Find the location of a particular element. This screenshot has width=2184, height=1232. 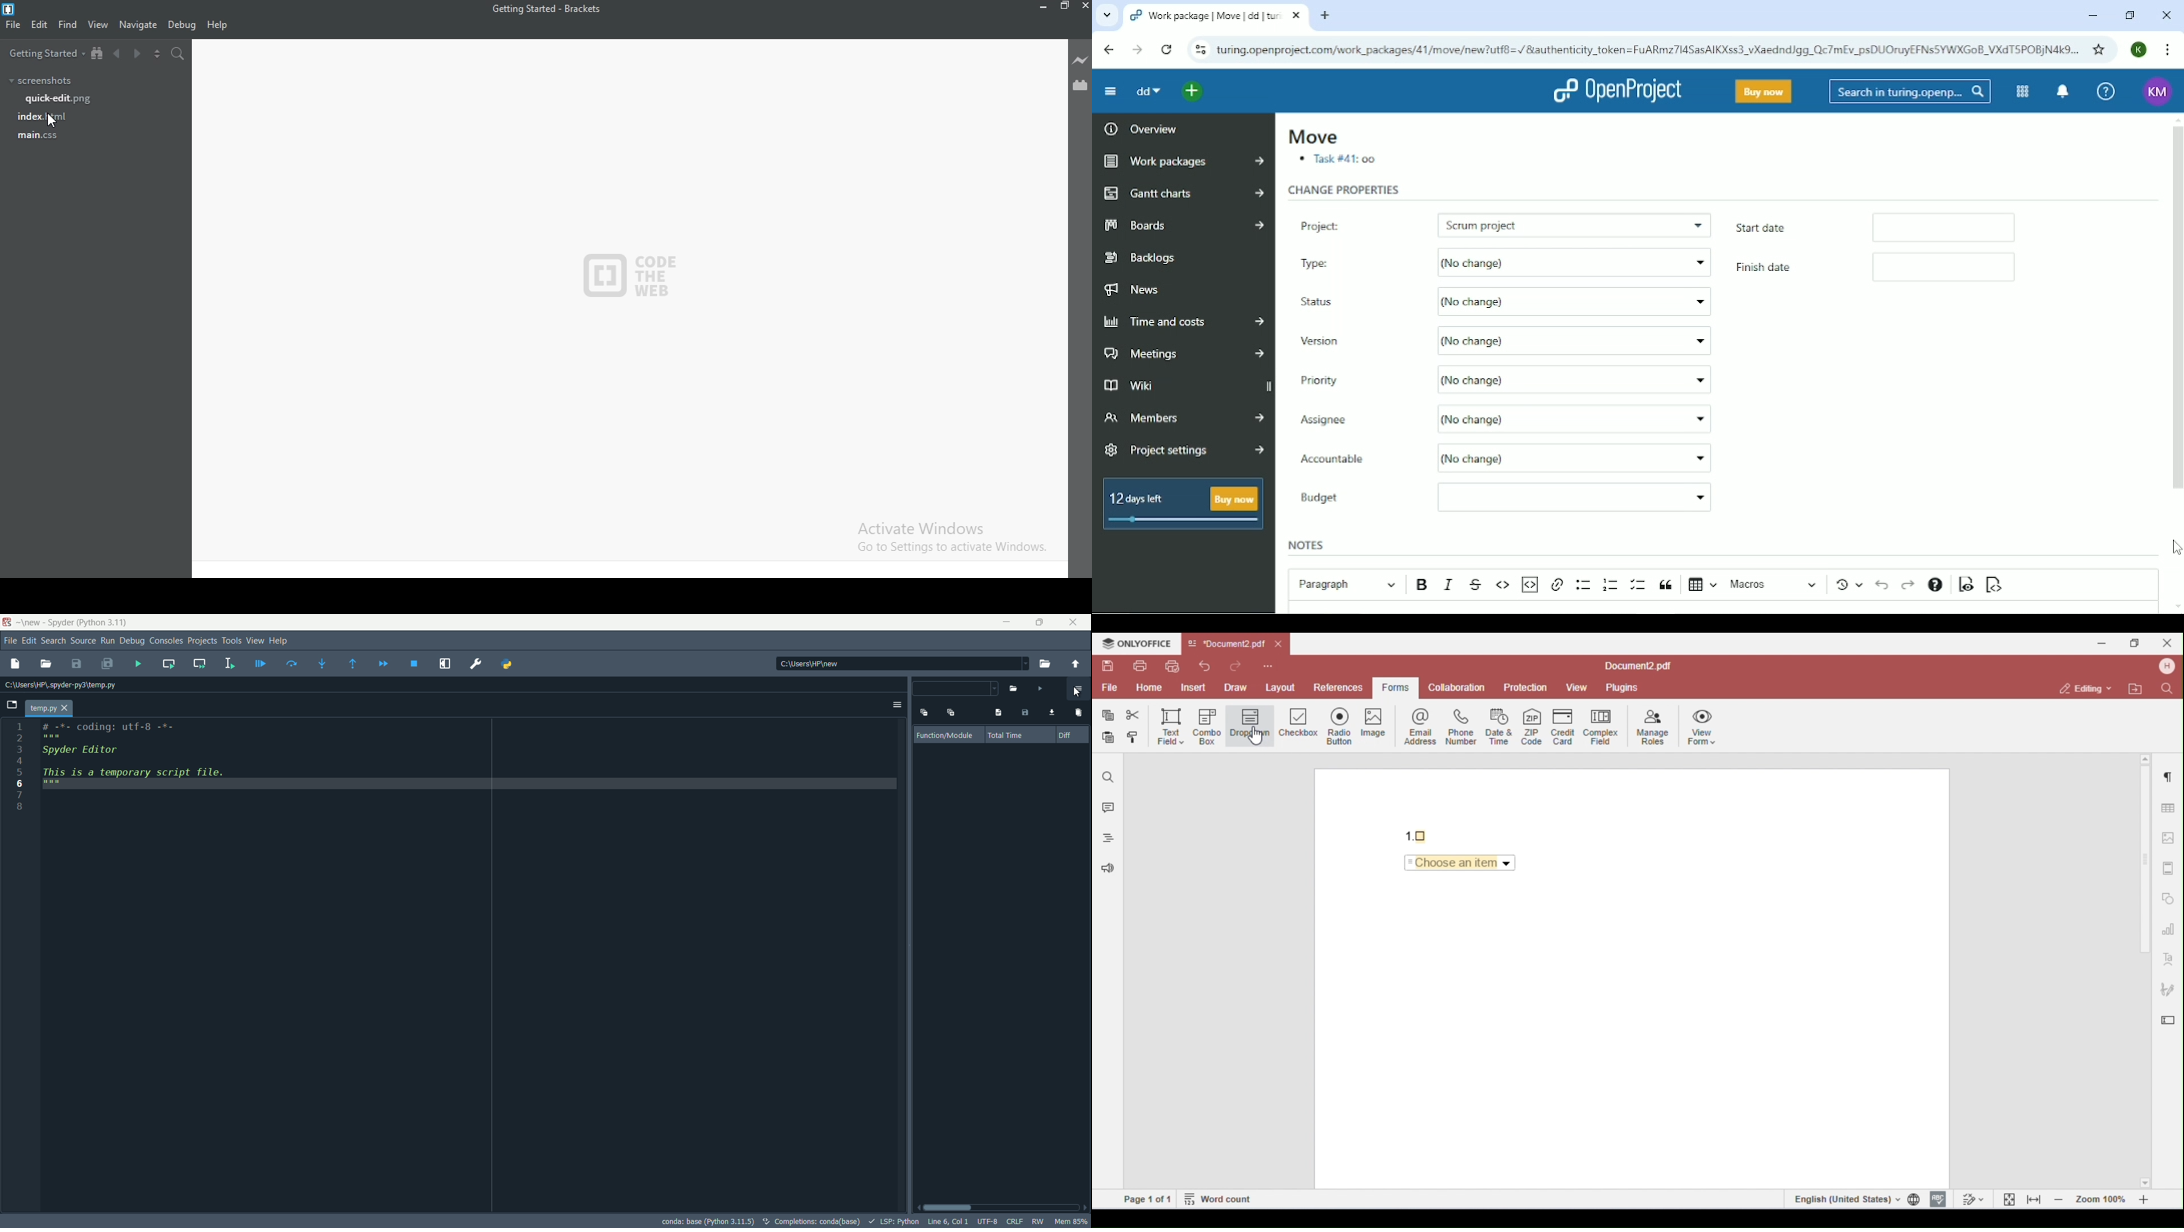

projects menu is located at coordinates (200, 641).